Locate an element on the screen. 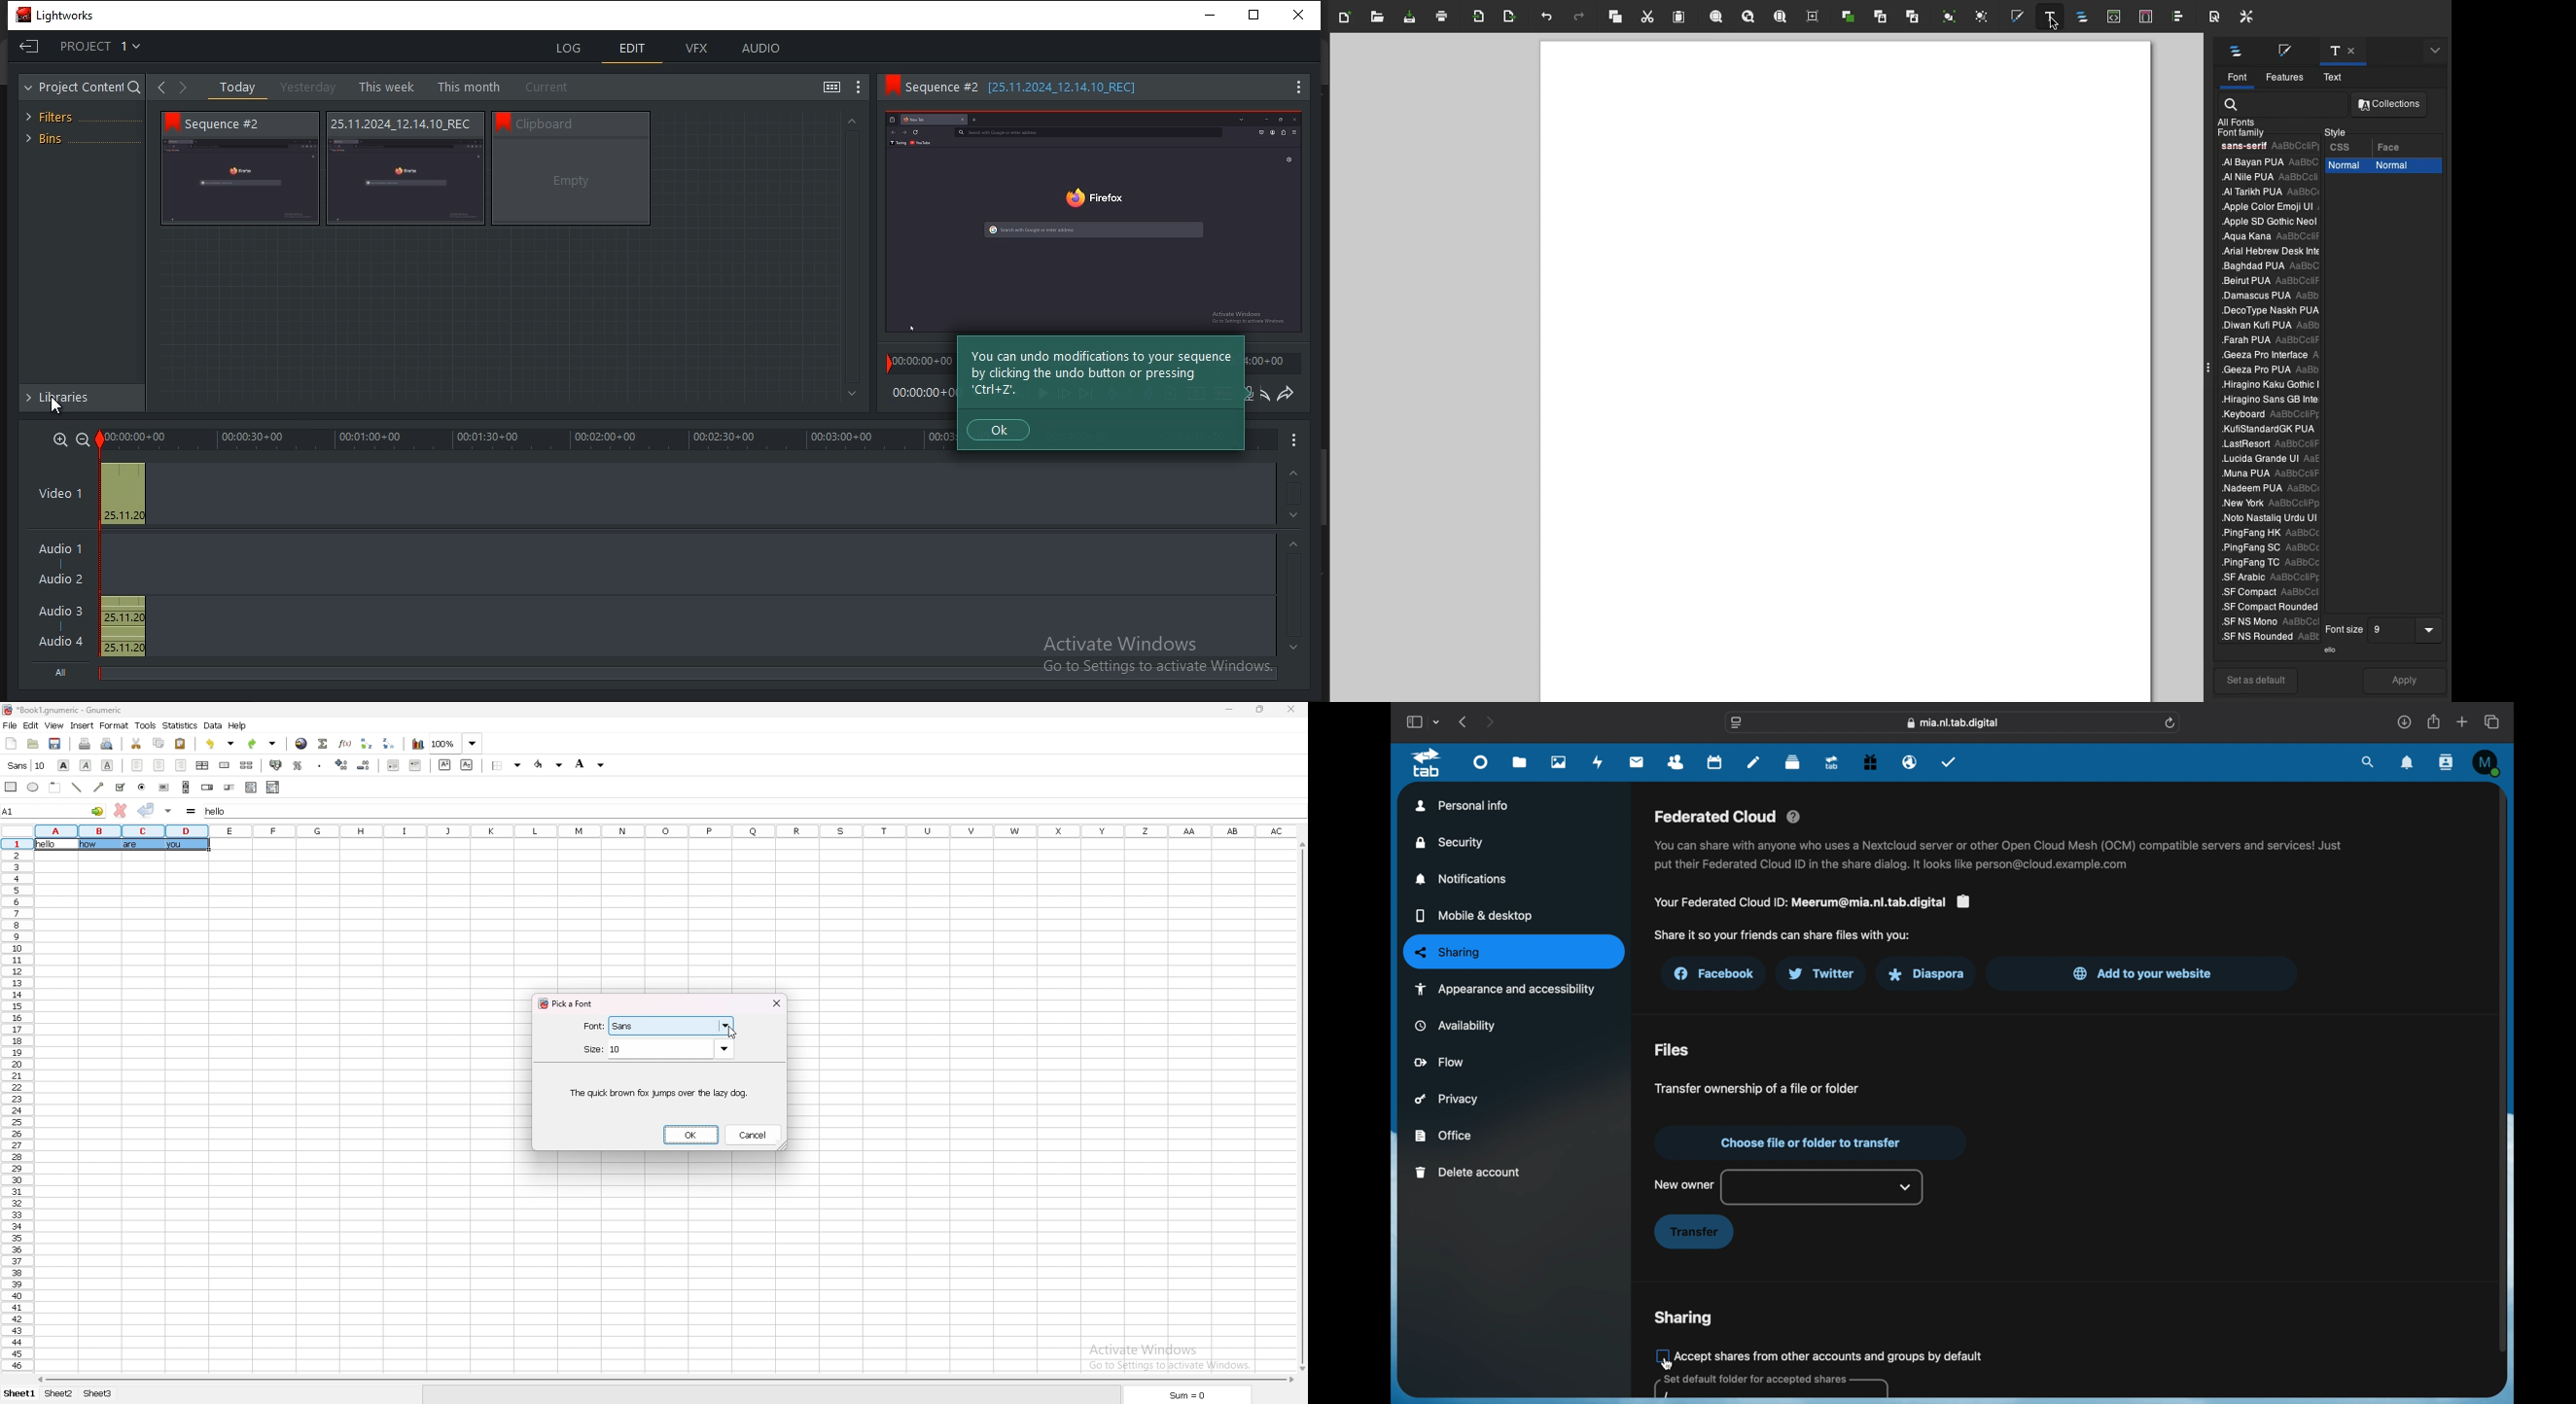 This screenshot has height=1428, width=2576. previous is located at coordinates (1464, 722).